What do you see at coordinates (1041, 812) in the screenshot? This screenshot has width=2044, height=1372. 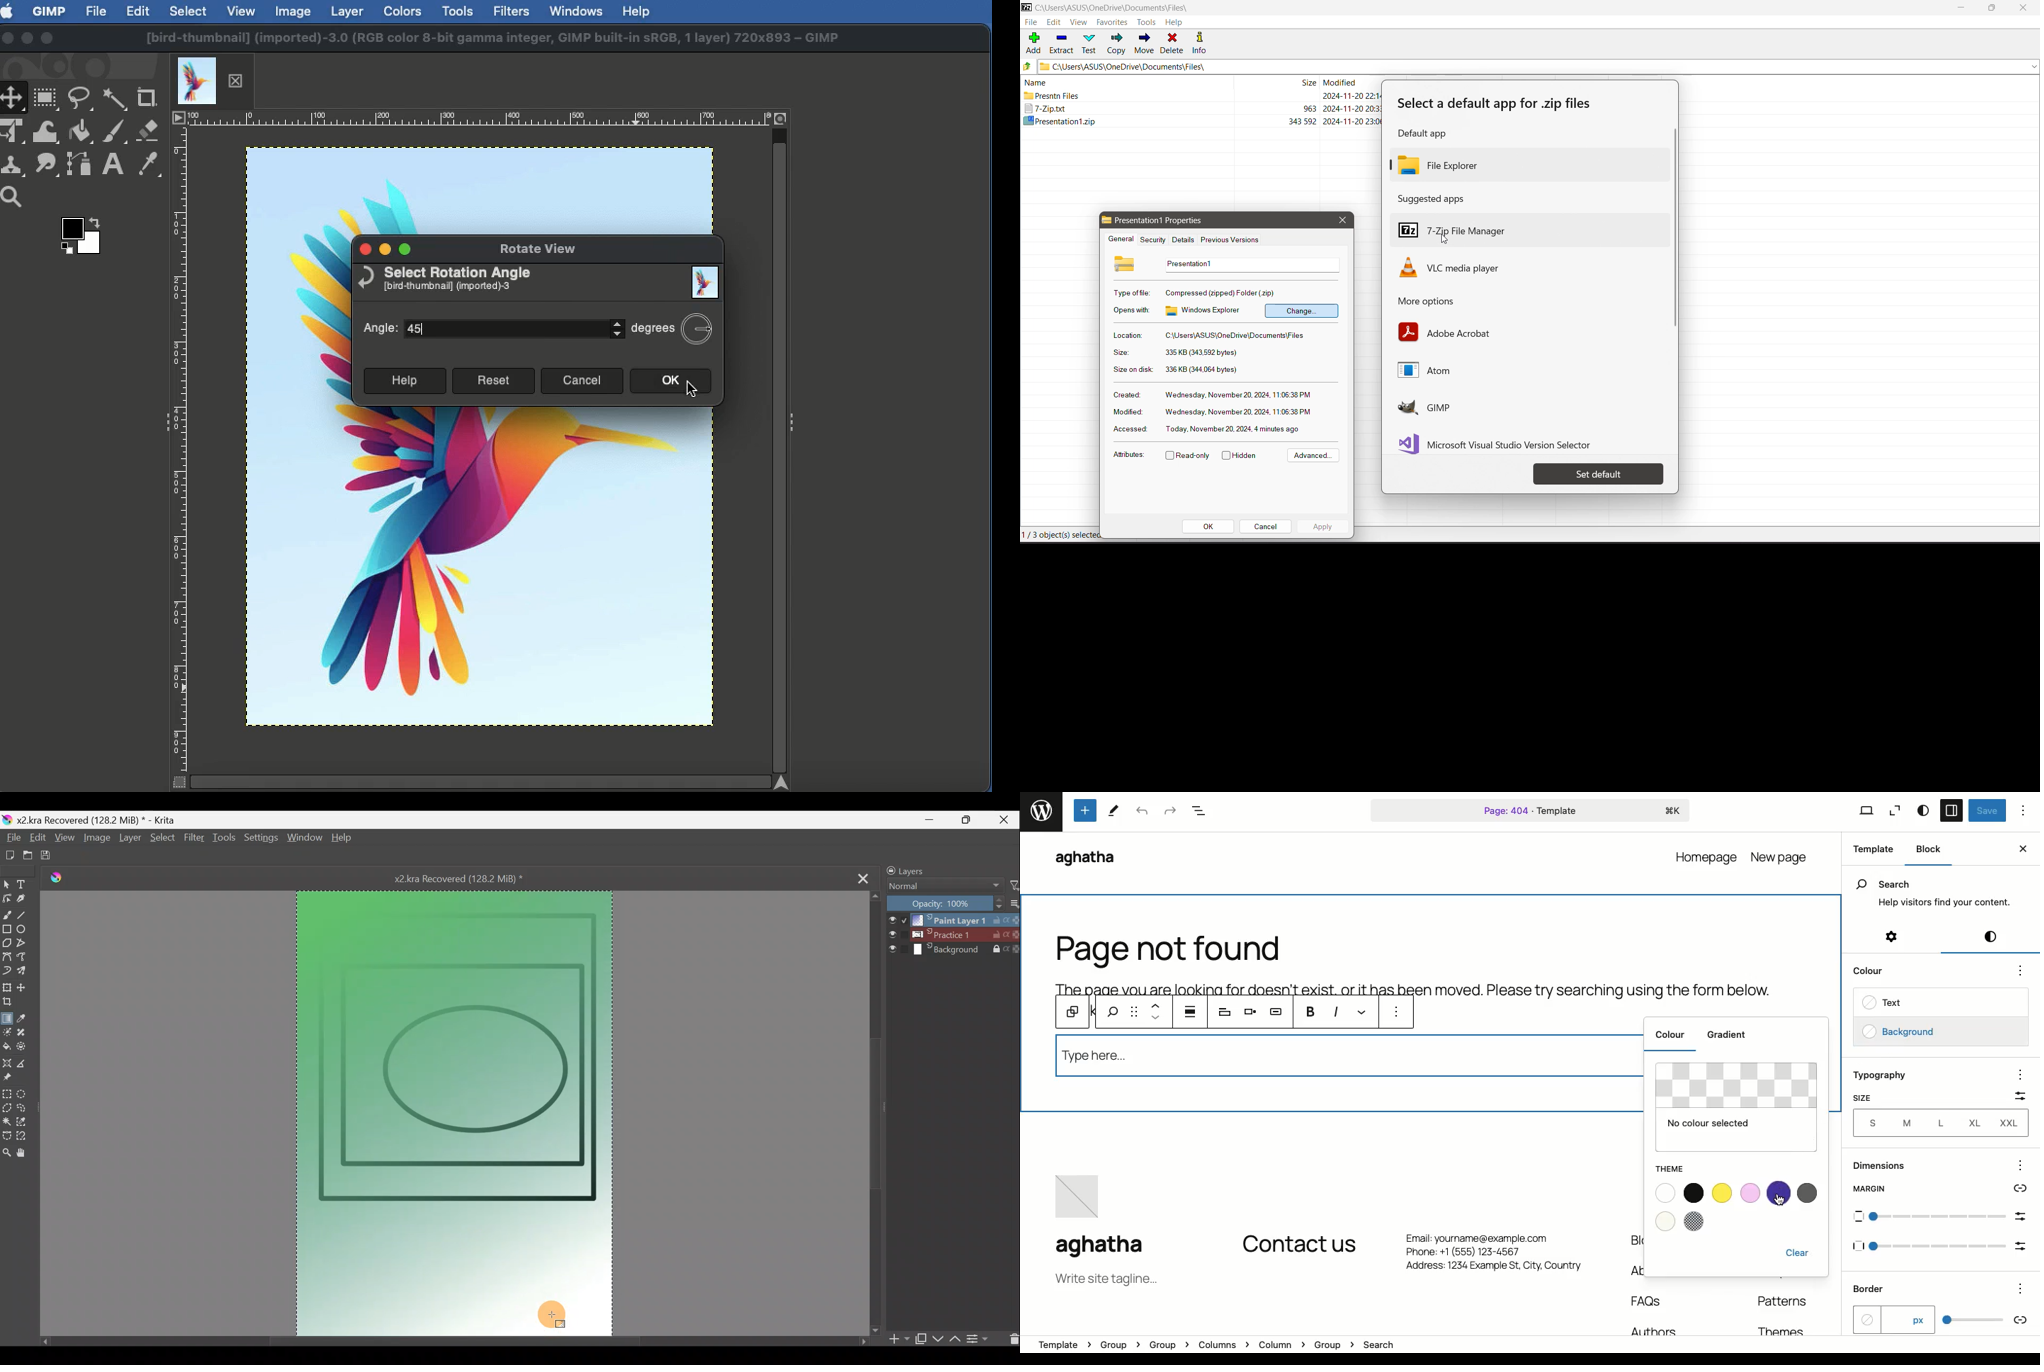 I see `word press logo` at bounding box center [1041, 812].